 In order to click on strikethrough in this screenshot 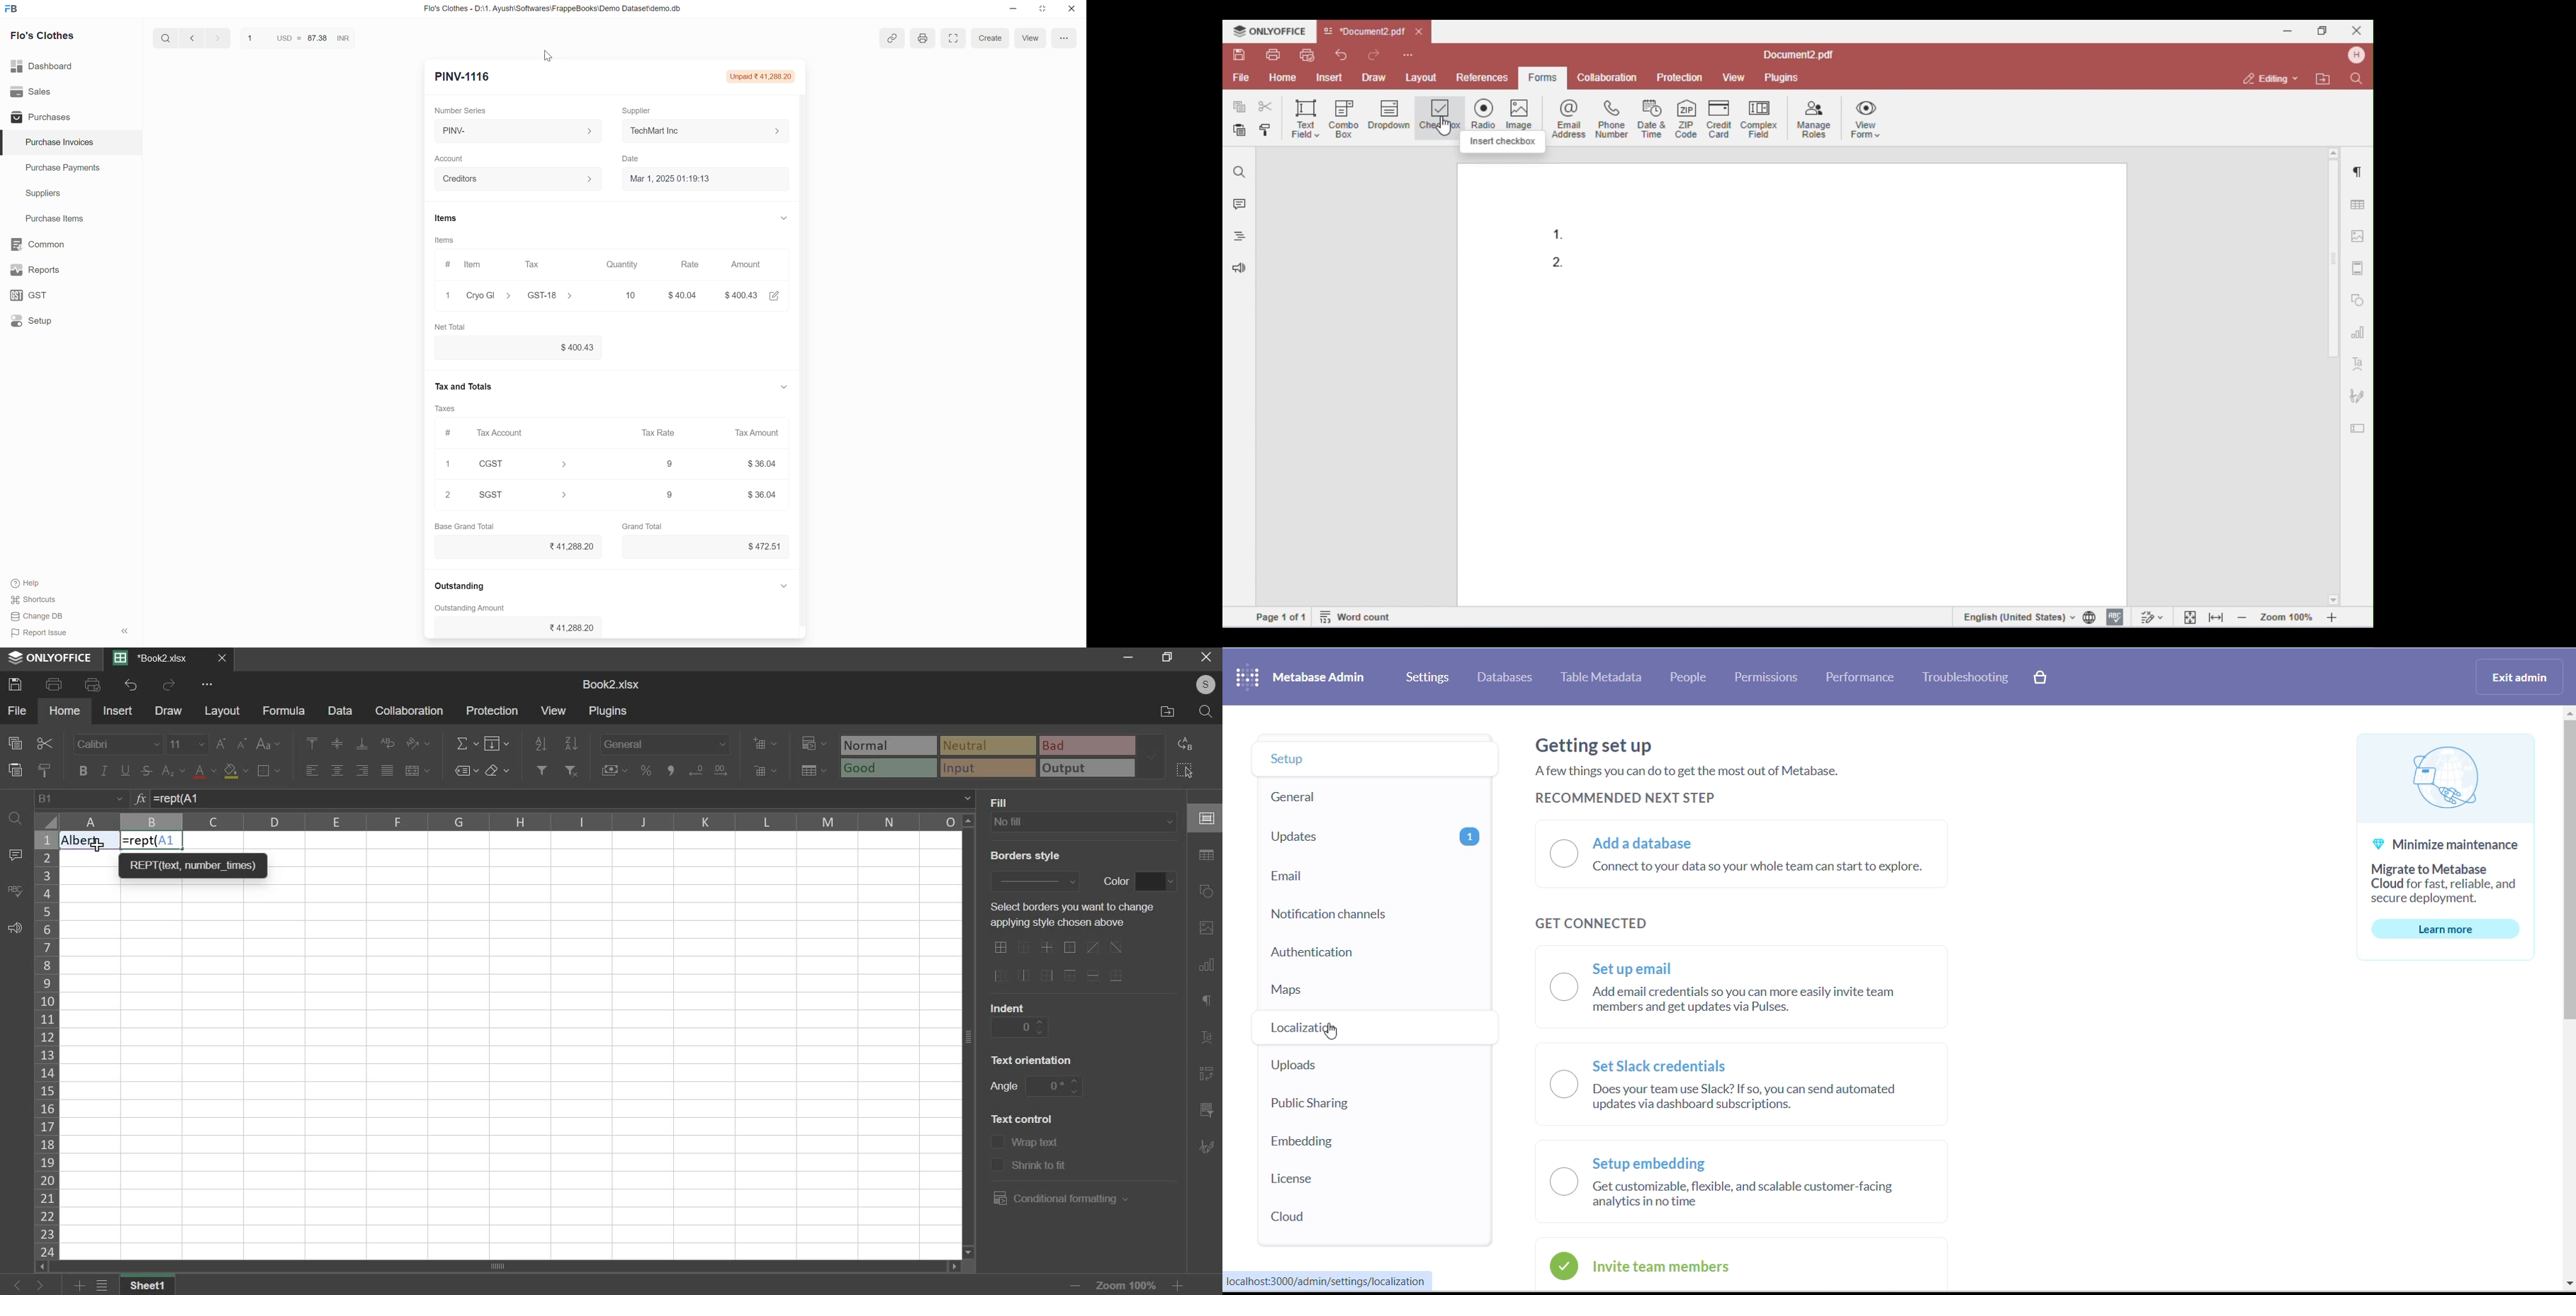, I will do `click(149, 770)`.